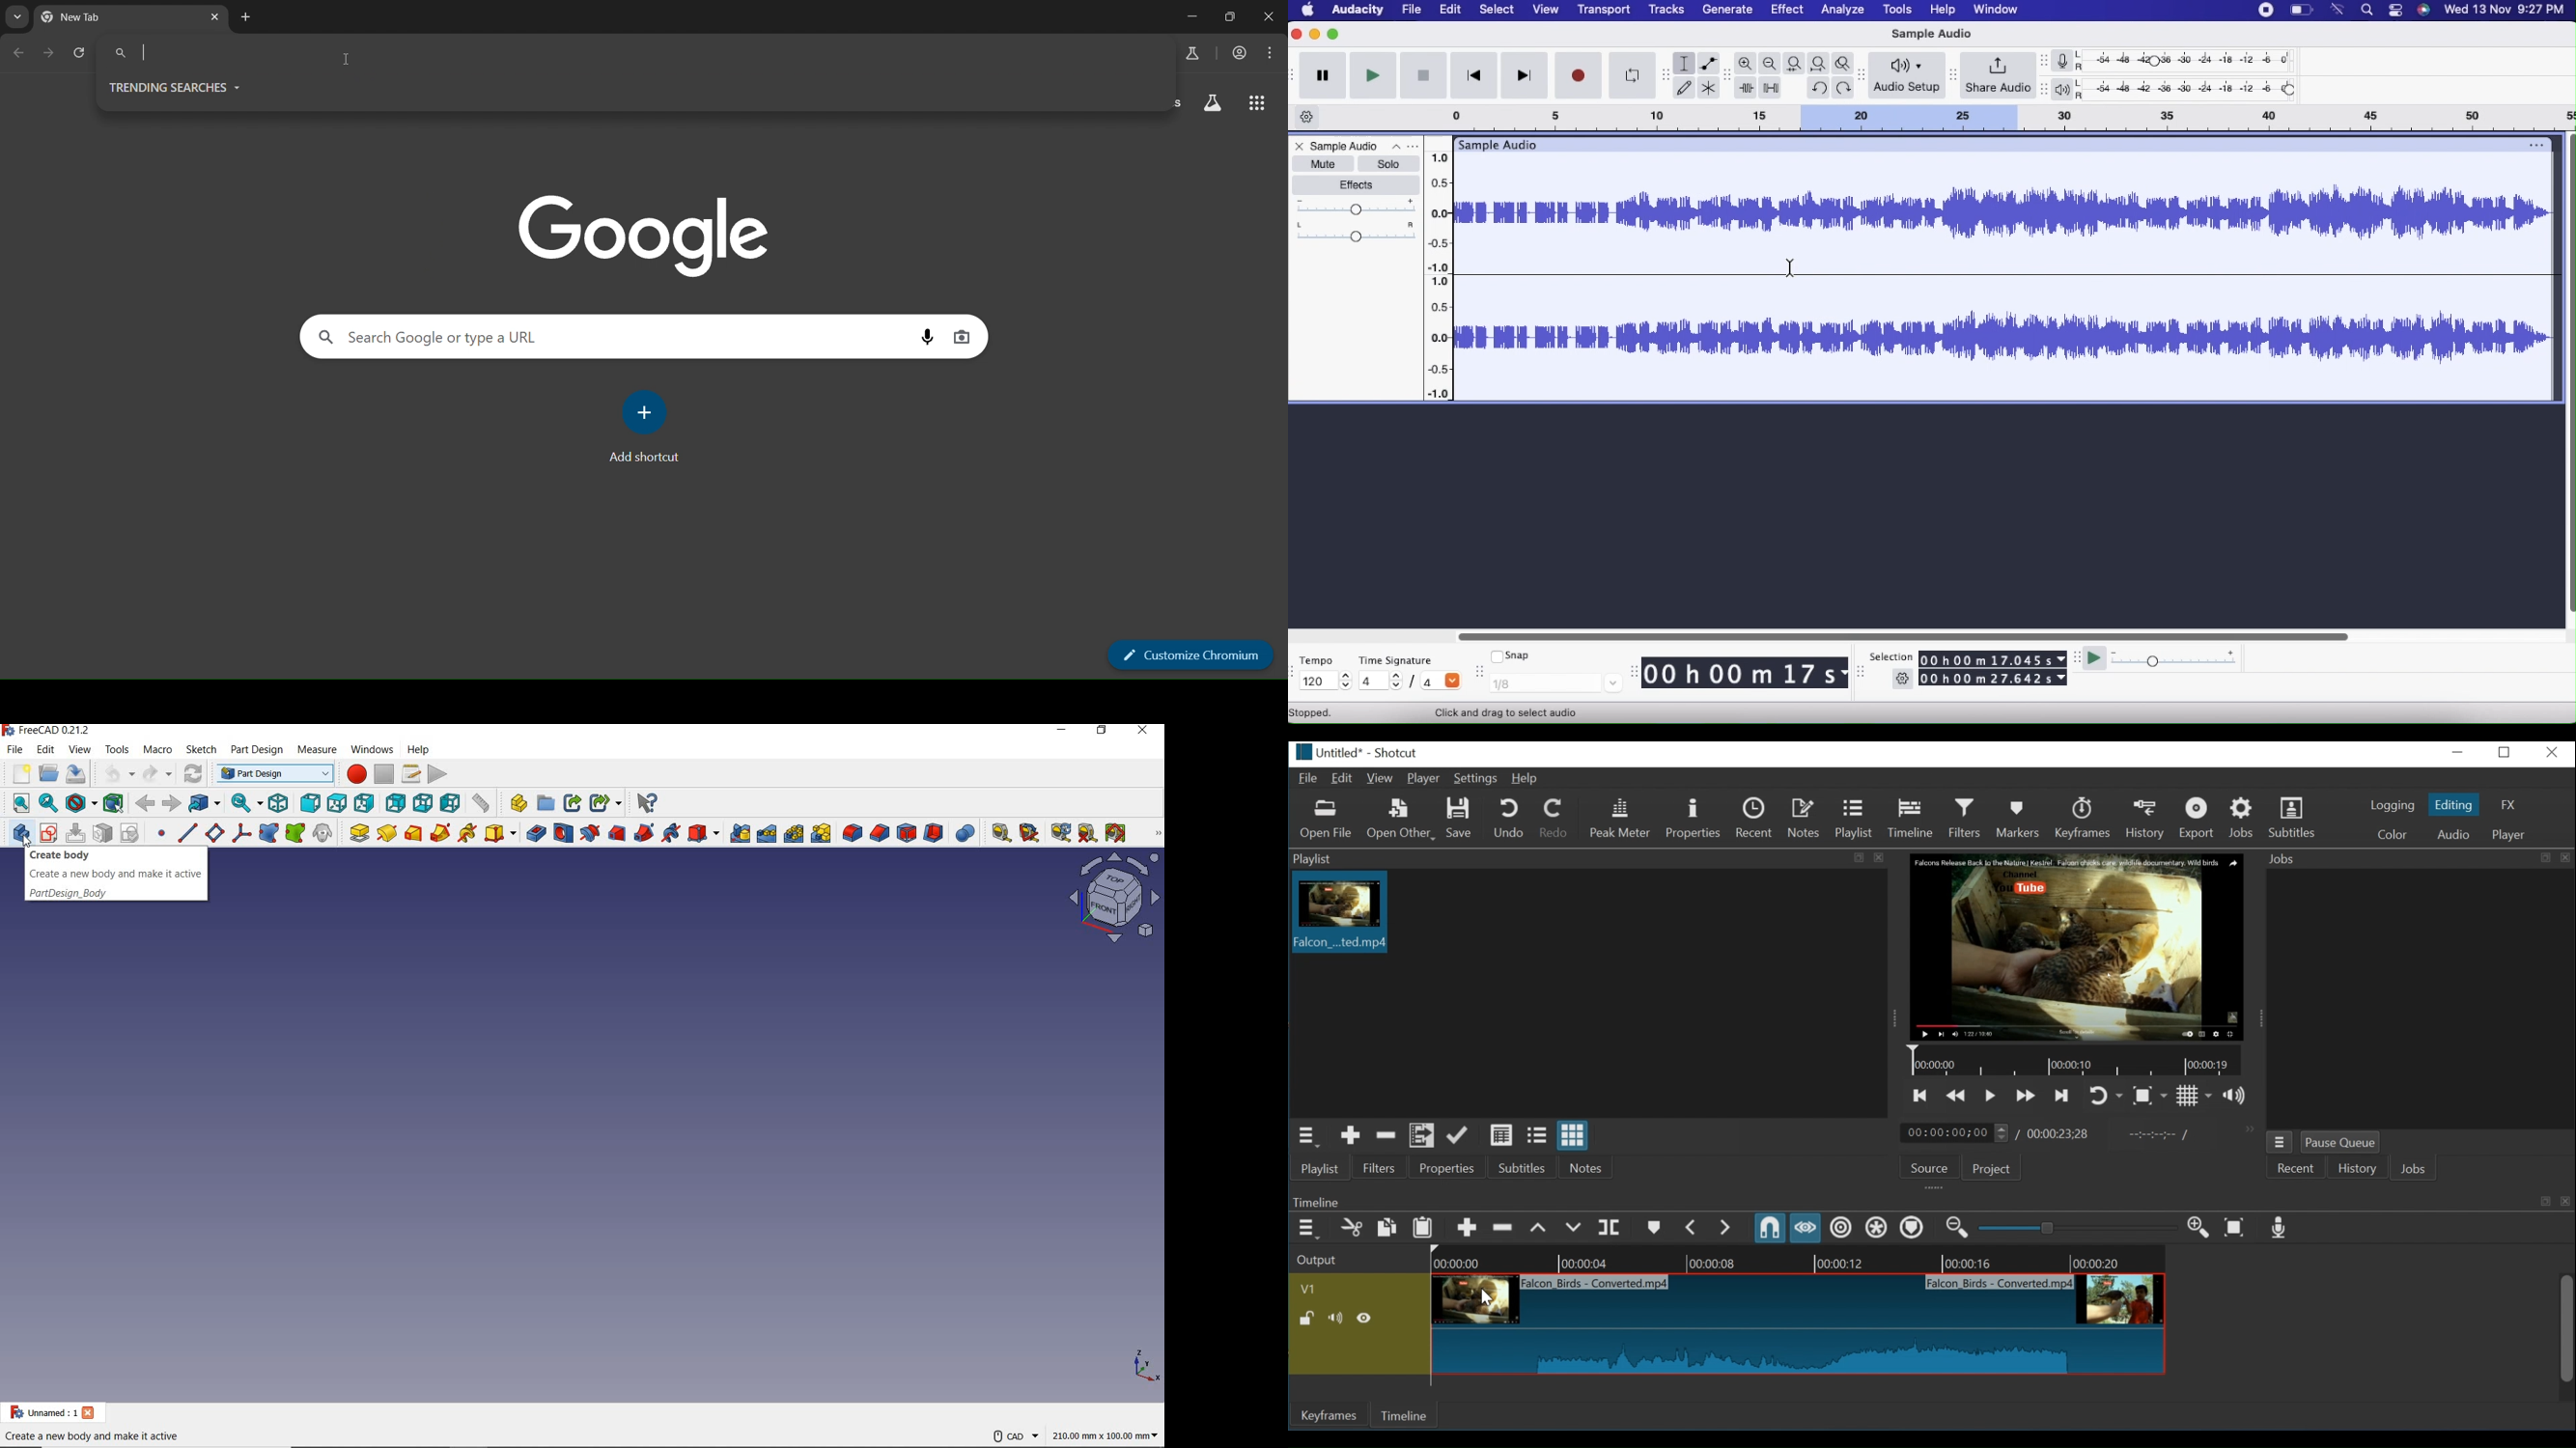 Image resolution: width=2576 pixels, height=1456 pixels. I want to click on VIEW, so click(81, 750).